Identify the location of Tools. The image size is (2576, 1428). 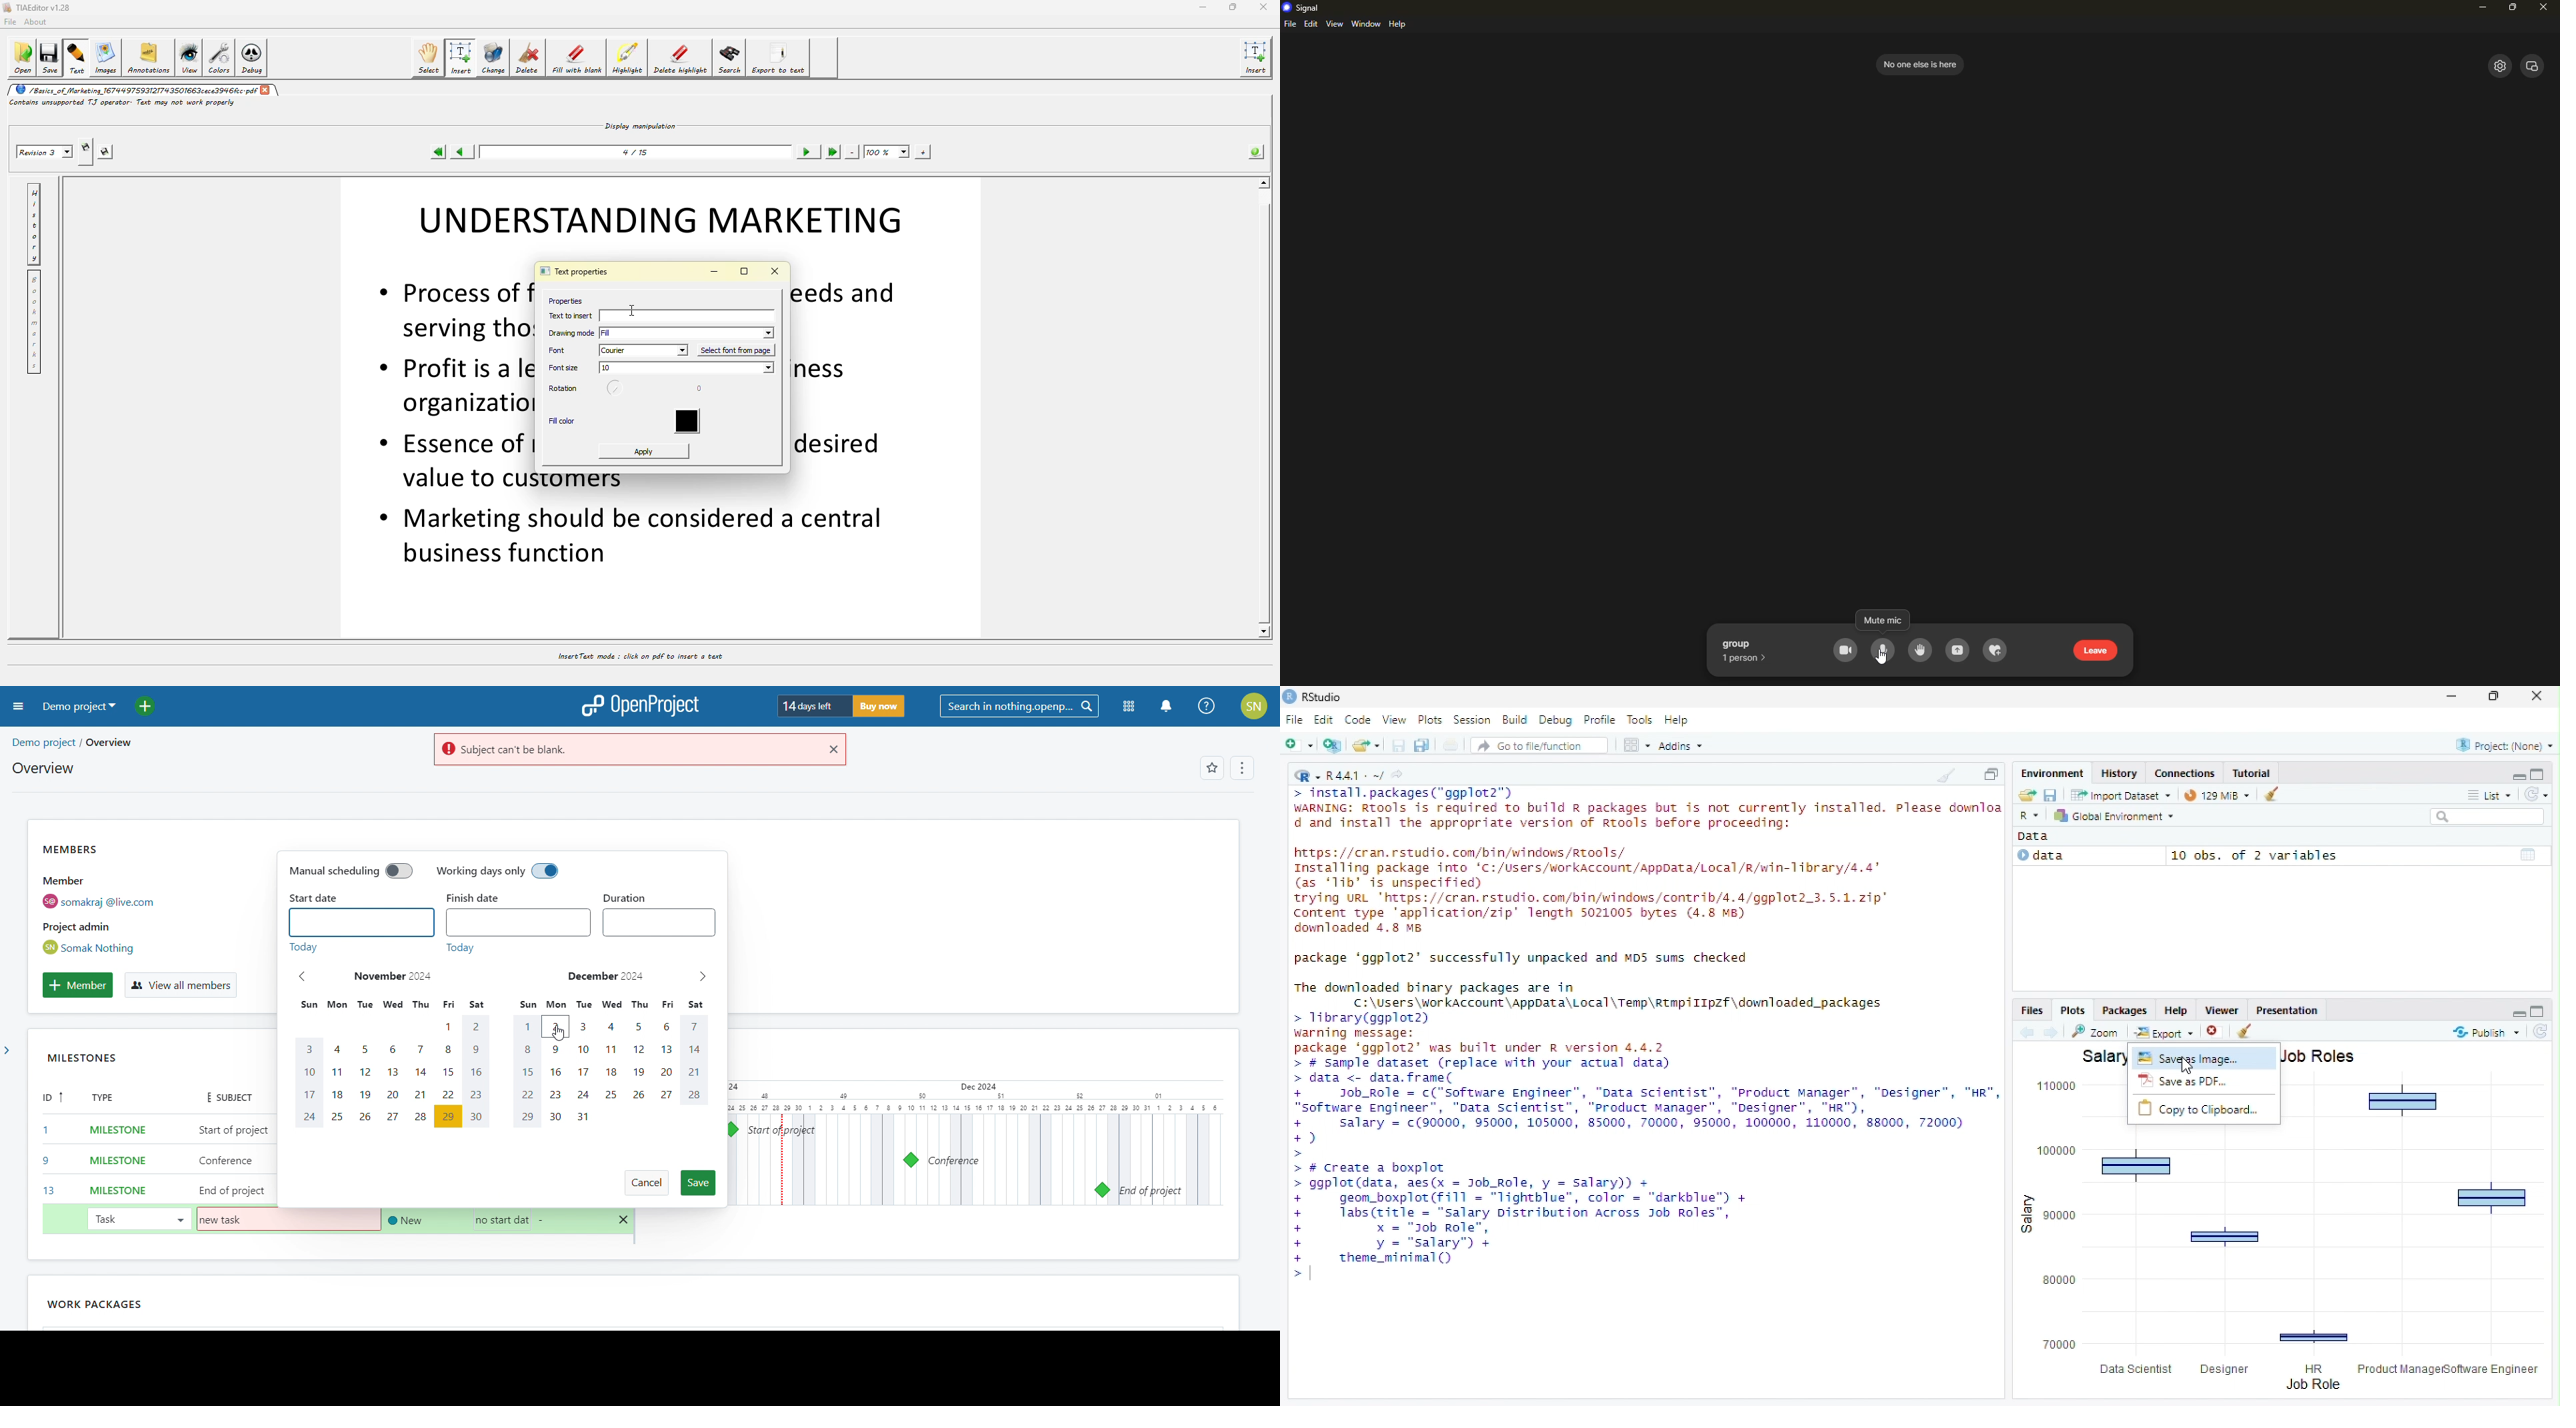
(1639, 720).